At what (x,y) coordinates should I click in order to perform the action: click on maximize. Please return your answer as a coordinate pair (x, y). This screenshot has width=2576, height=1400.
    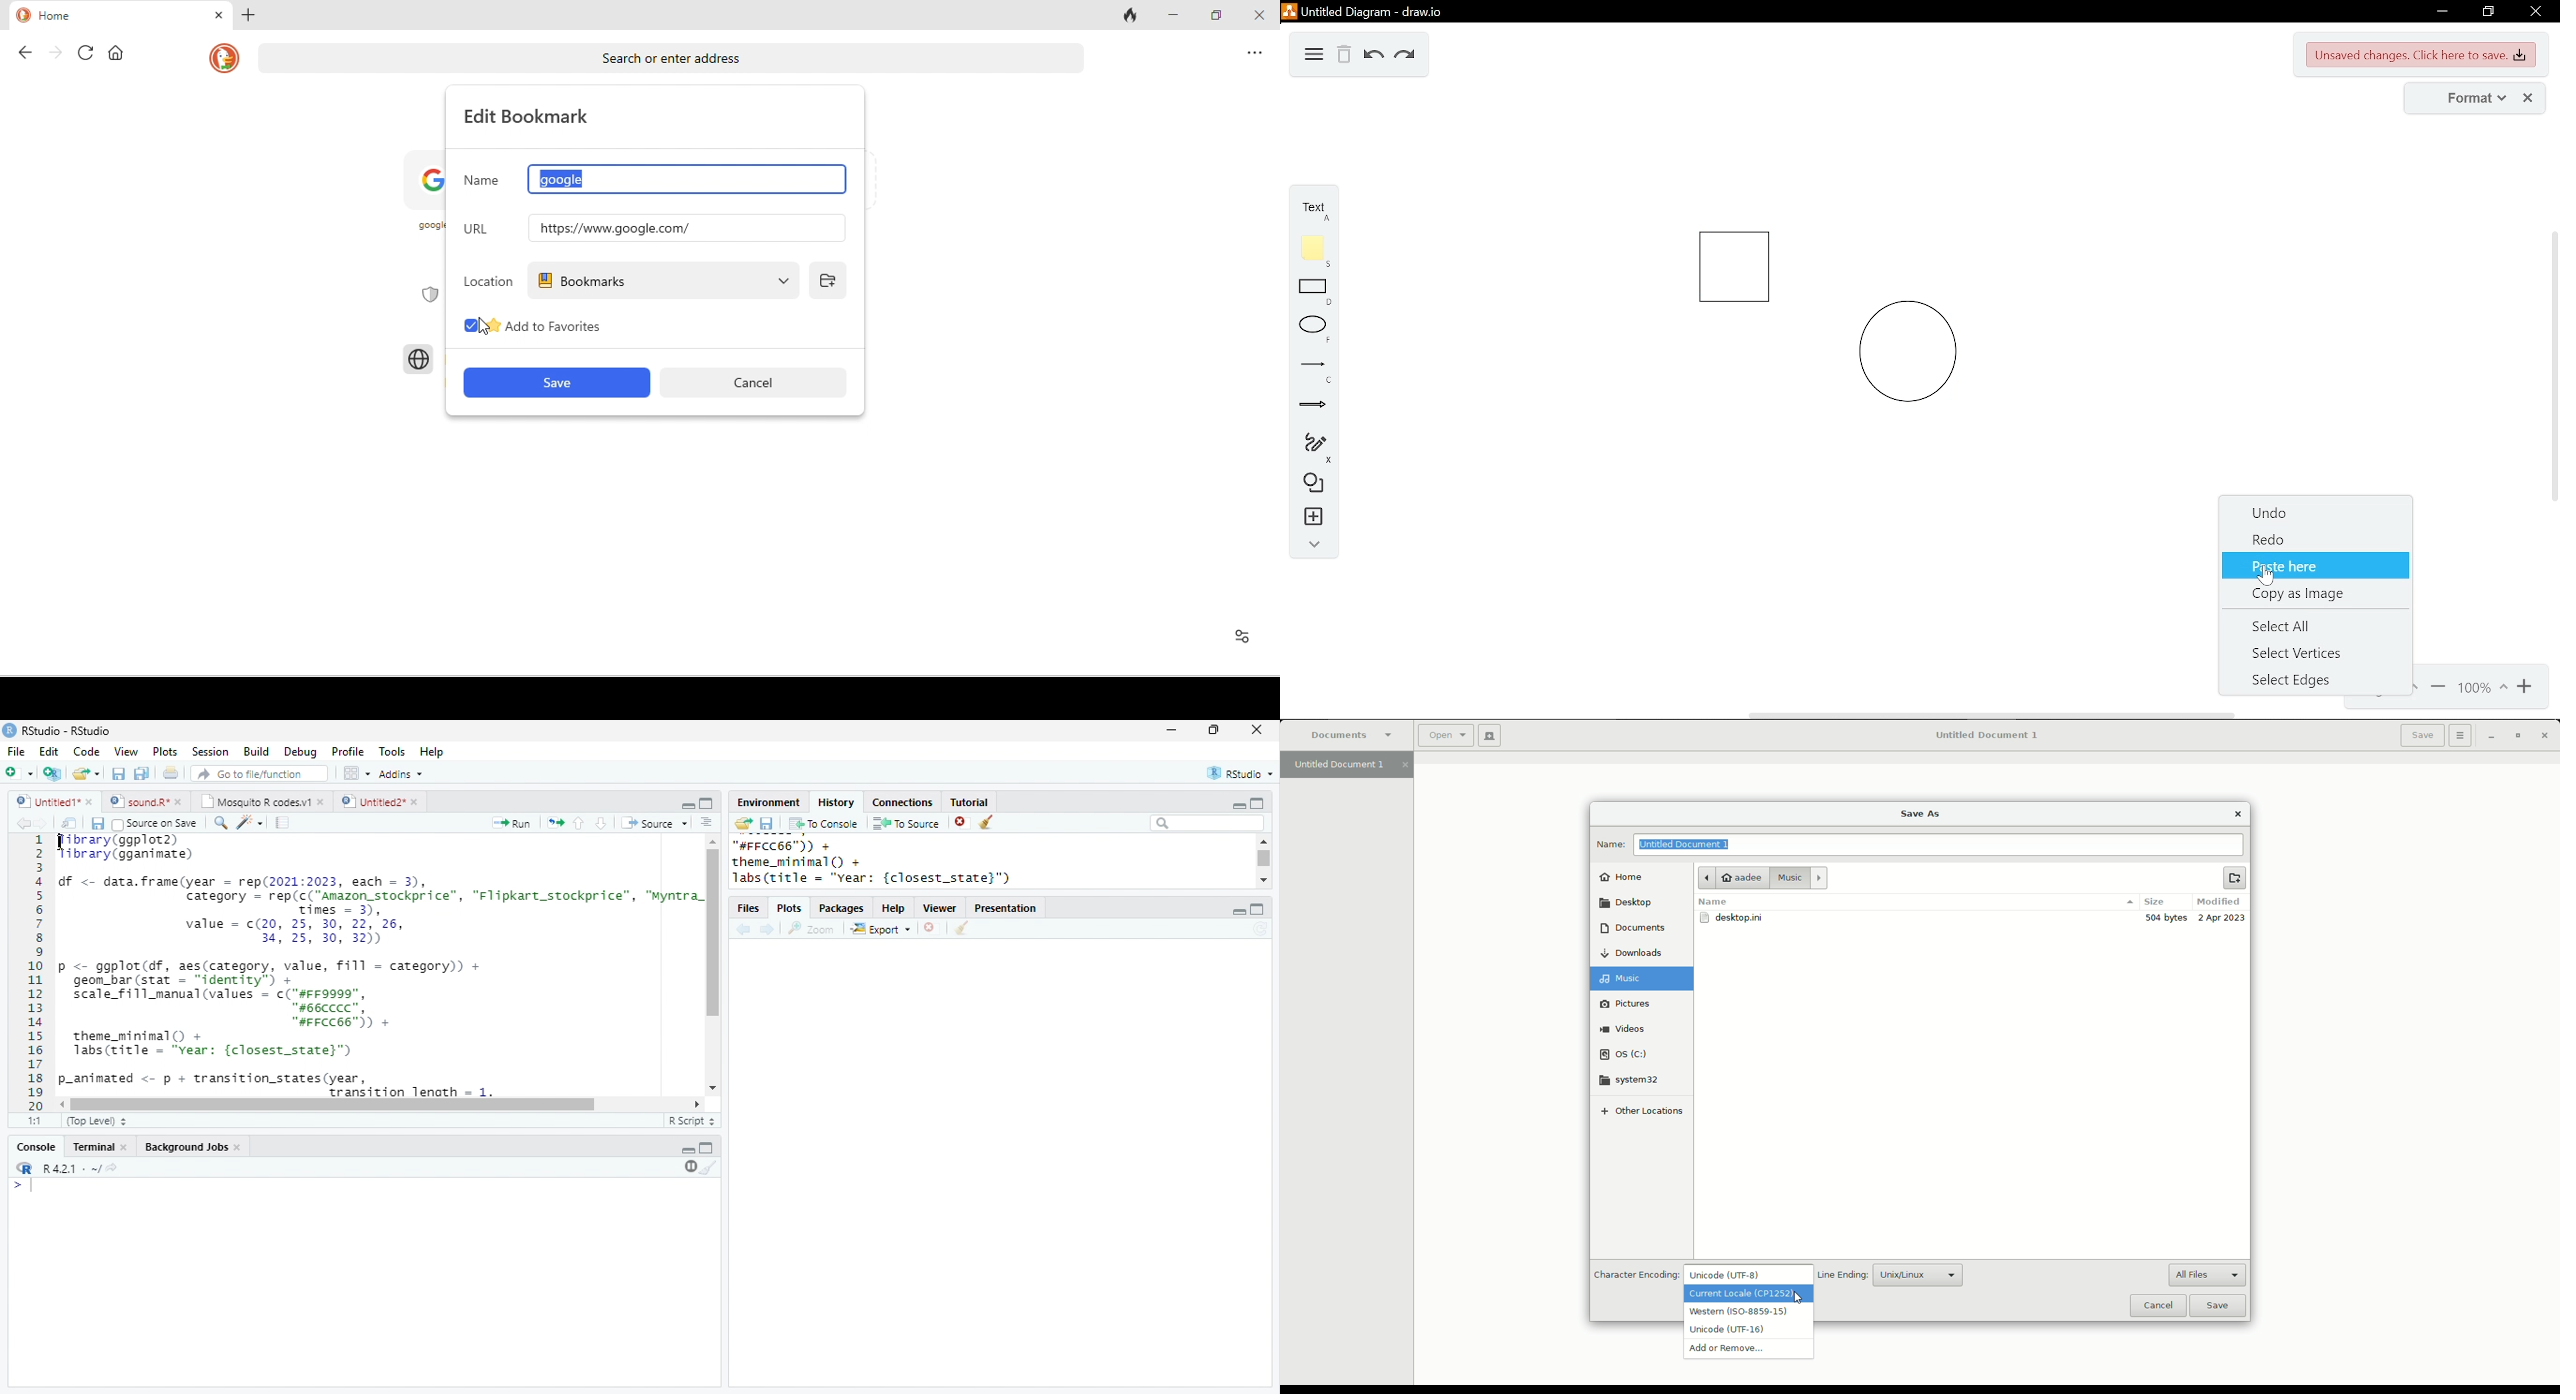
    Looking at the image, I should click on (1258, 802).